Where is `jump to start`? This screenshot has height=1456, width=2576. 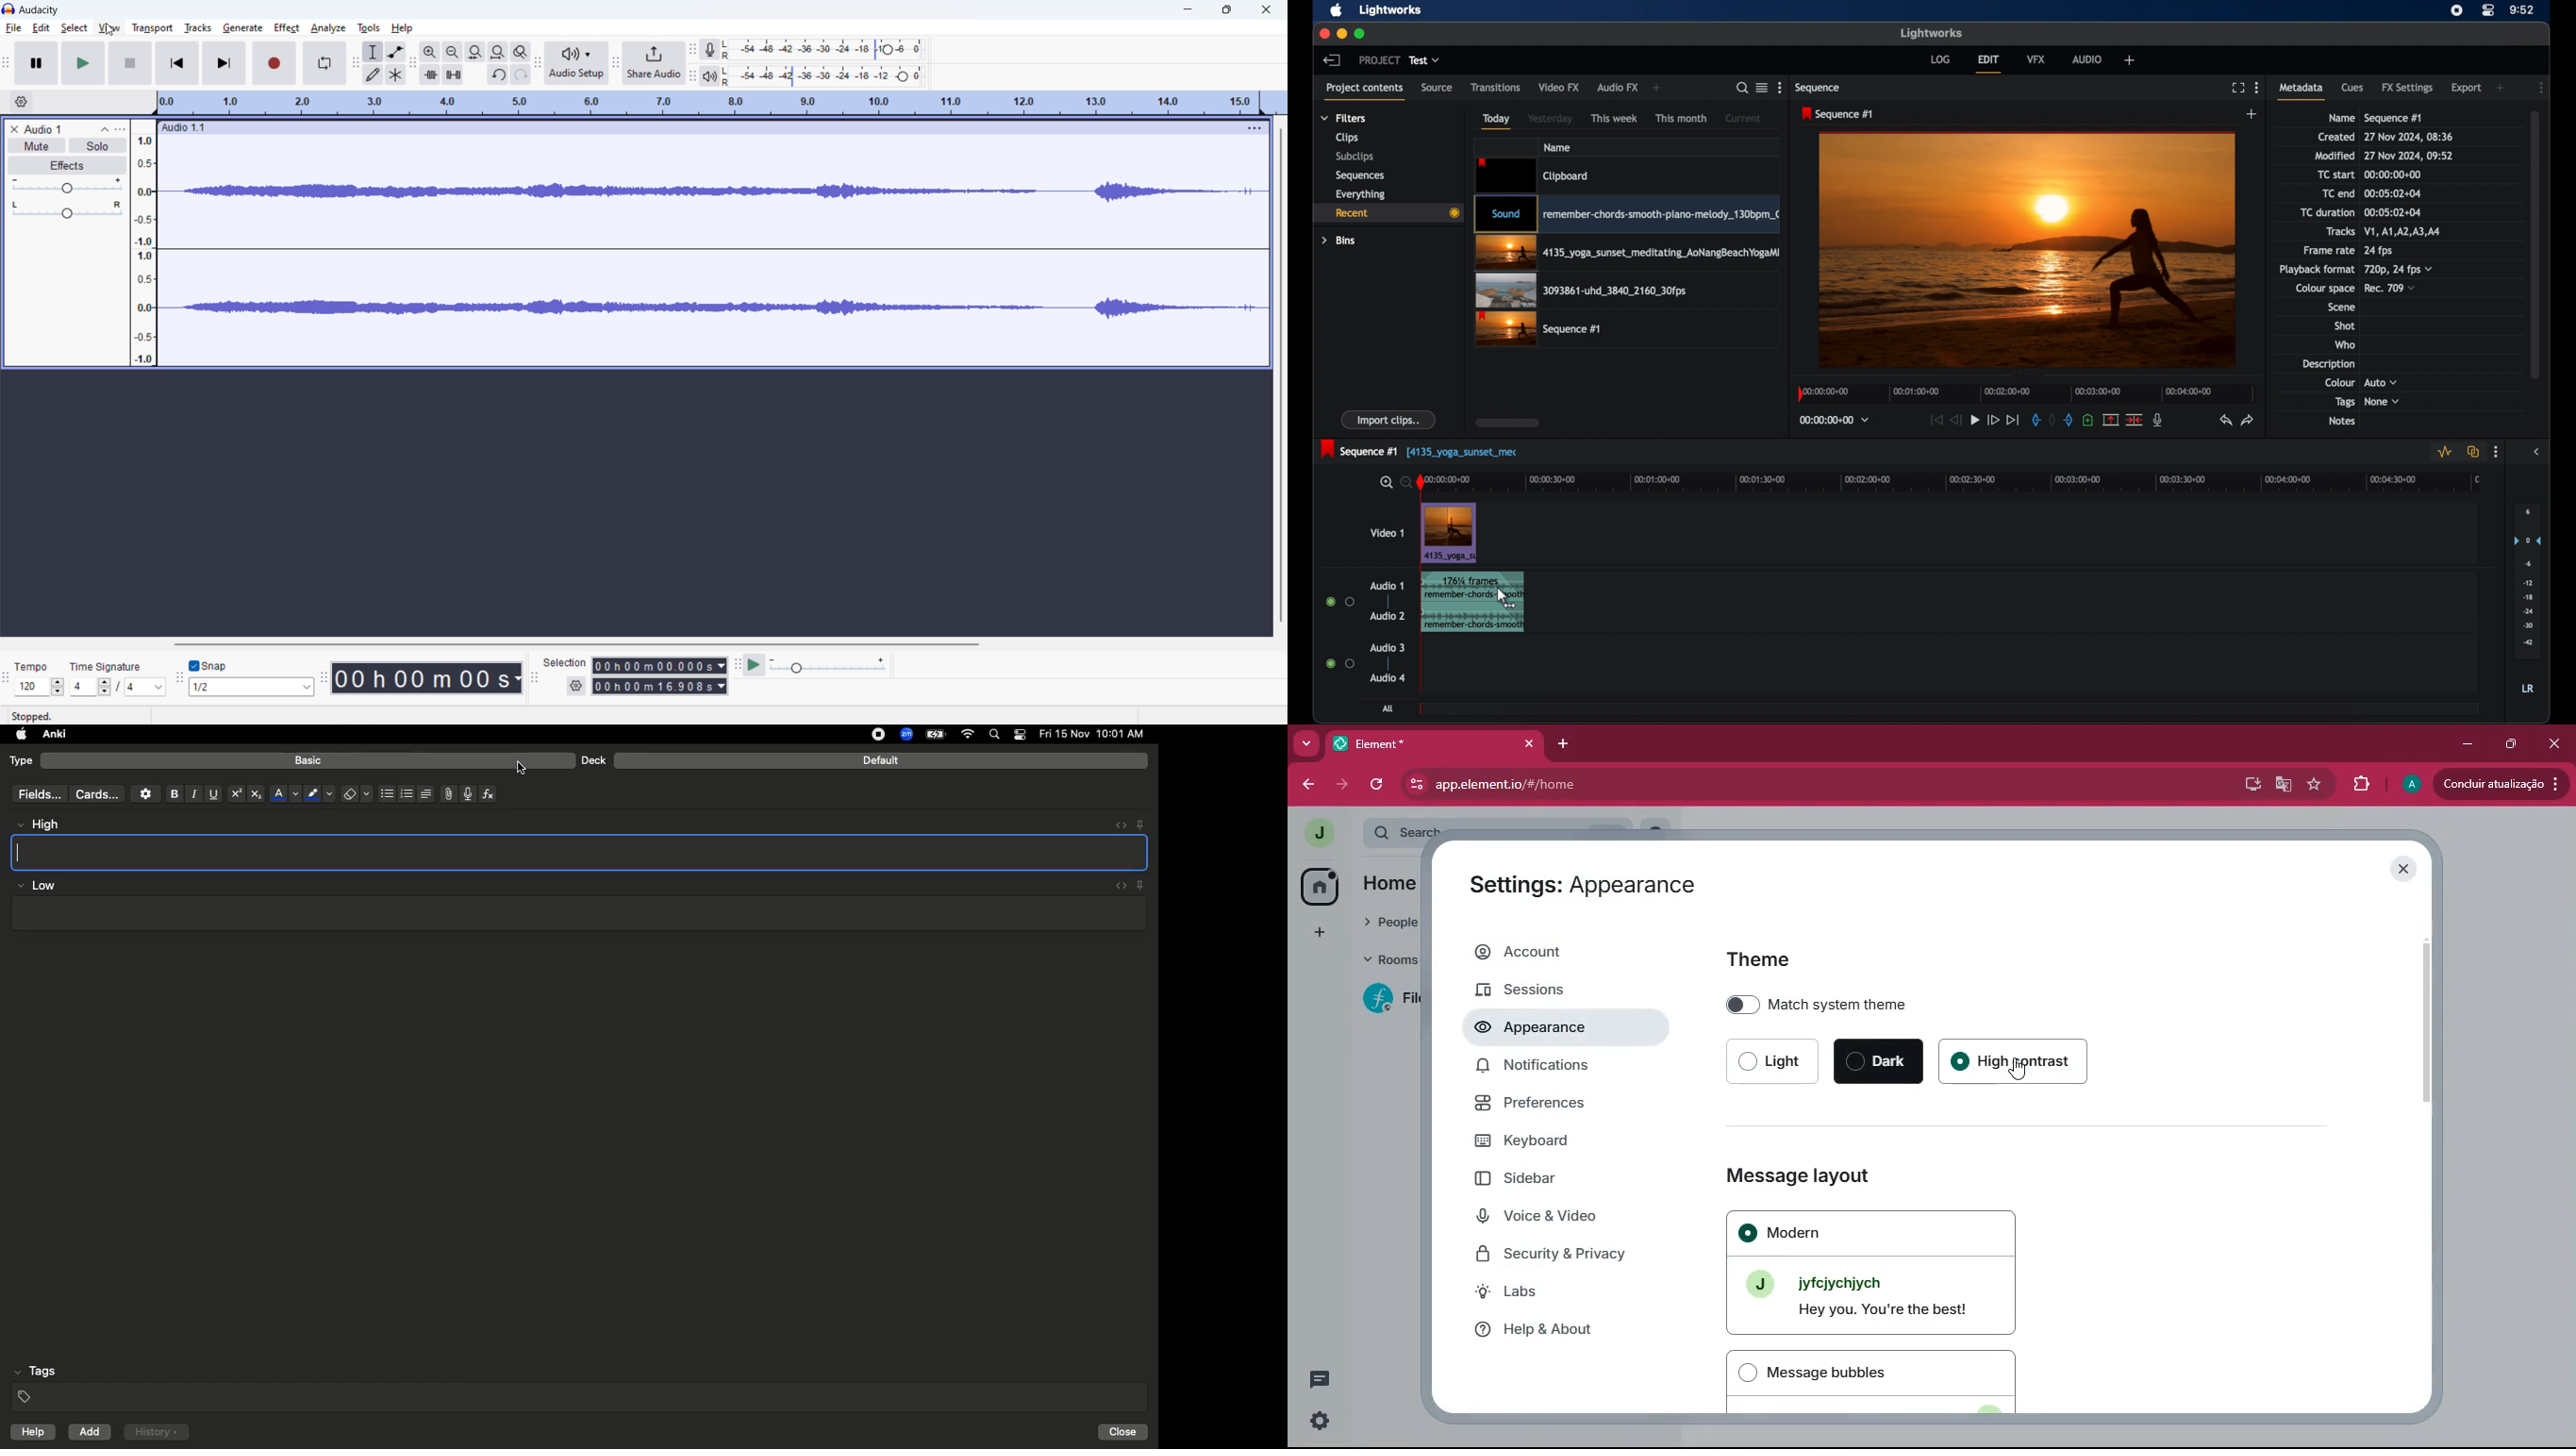
jump to start is located at coordinates (1935, 419).